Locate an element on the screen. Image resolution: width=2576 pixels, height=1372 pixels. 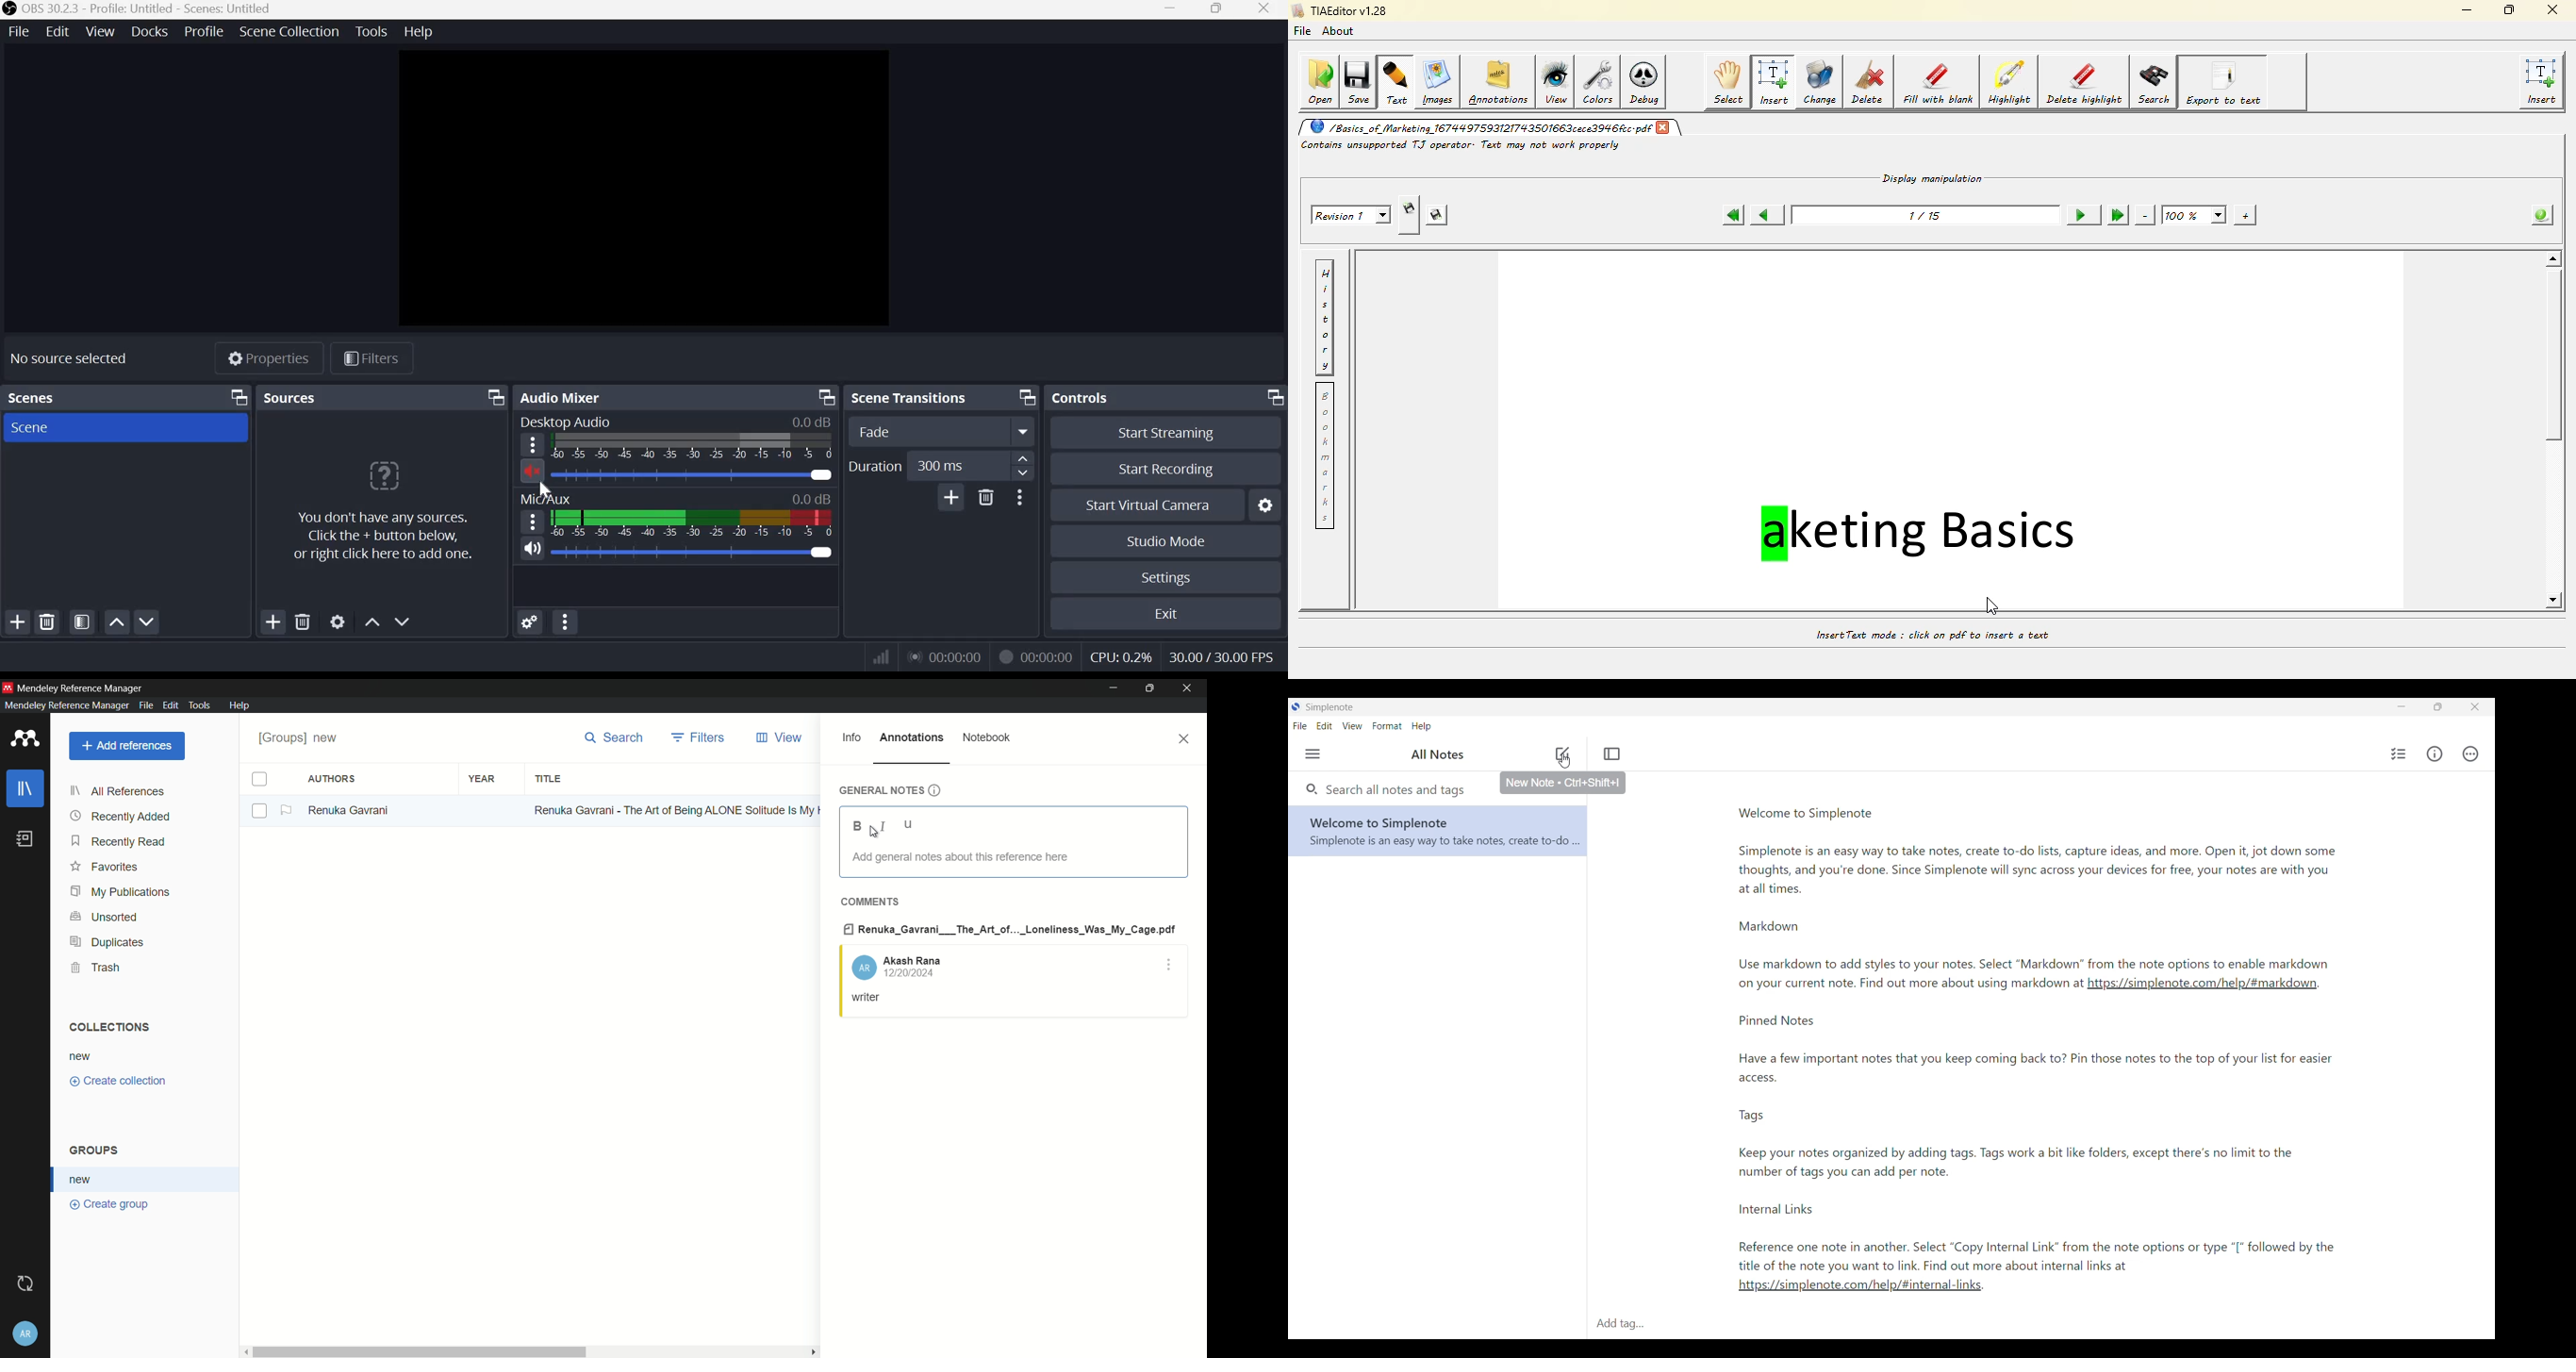
scroll left is located at coordinates (243, 1350).